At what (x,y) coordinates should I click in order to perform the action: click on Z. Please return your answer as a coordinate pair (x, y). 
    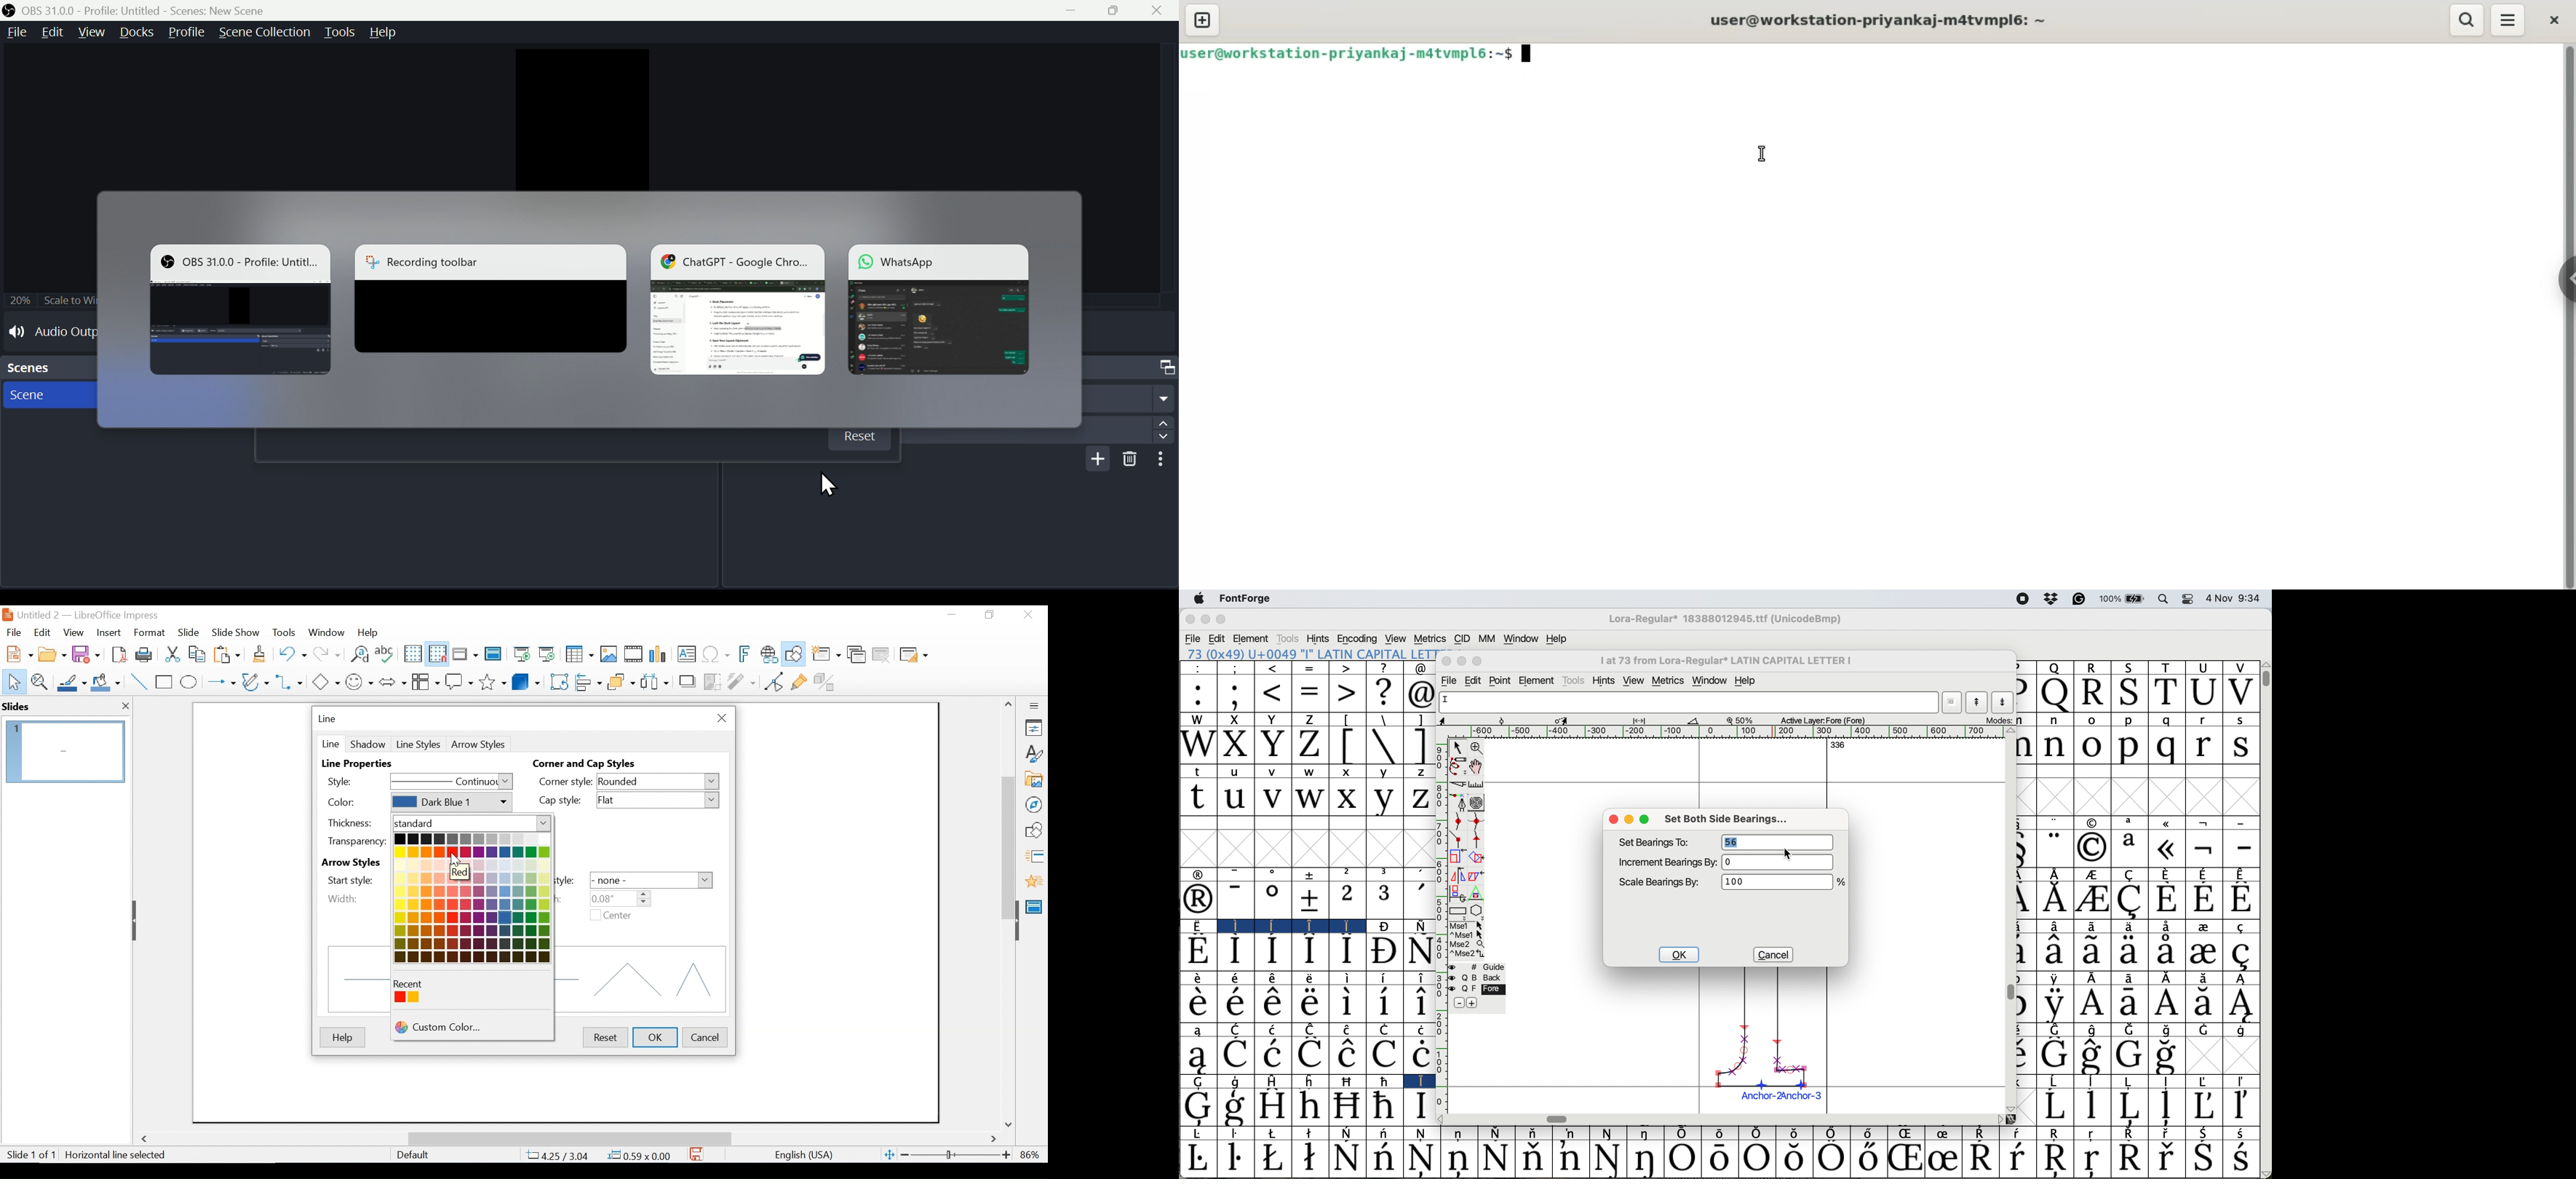
    Looking at the image, I should click on (1308, 719).